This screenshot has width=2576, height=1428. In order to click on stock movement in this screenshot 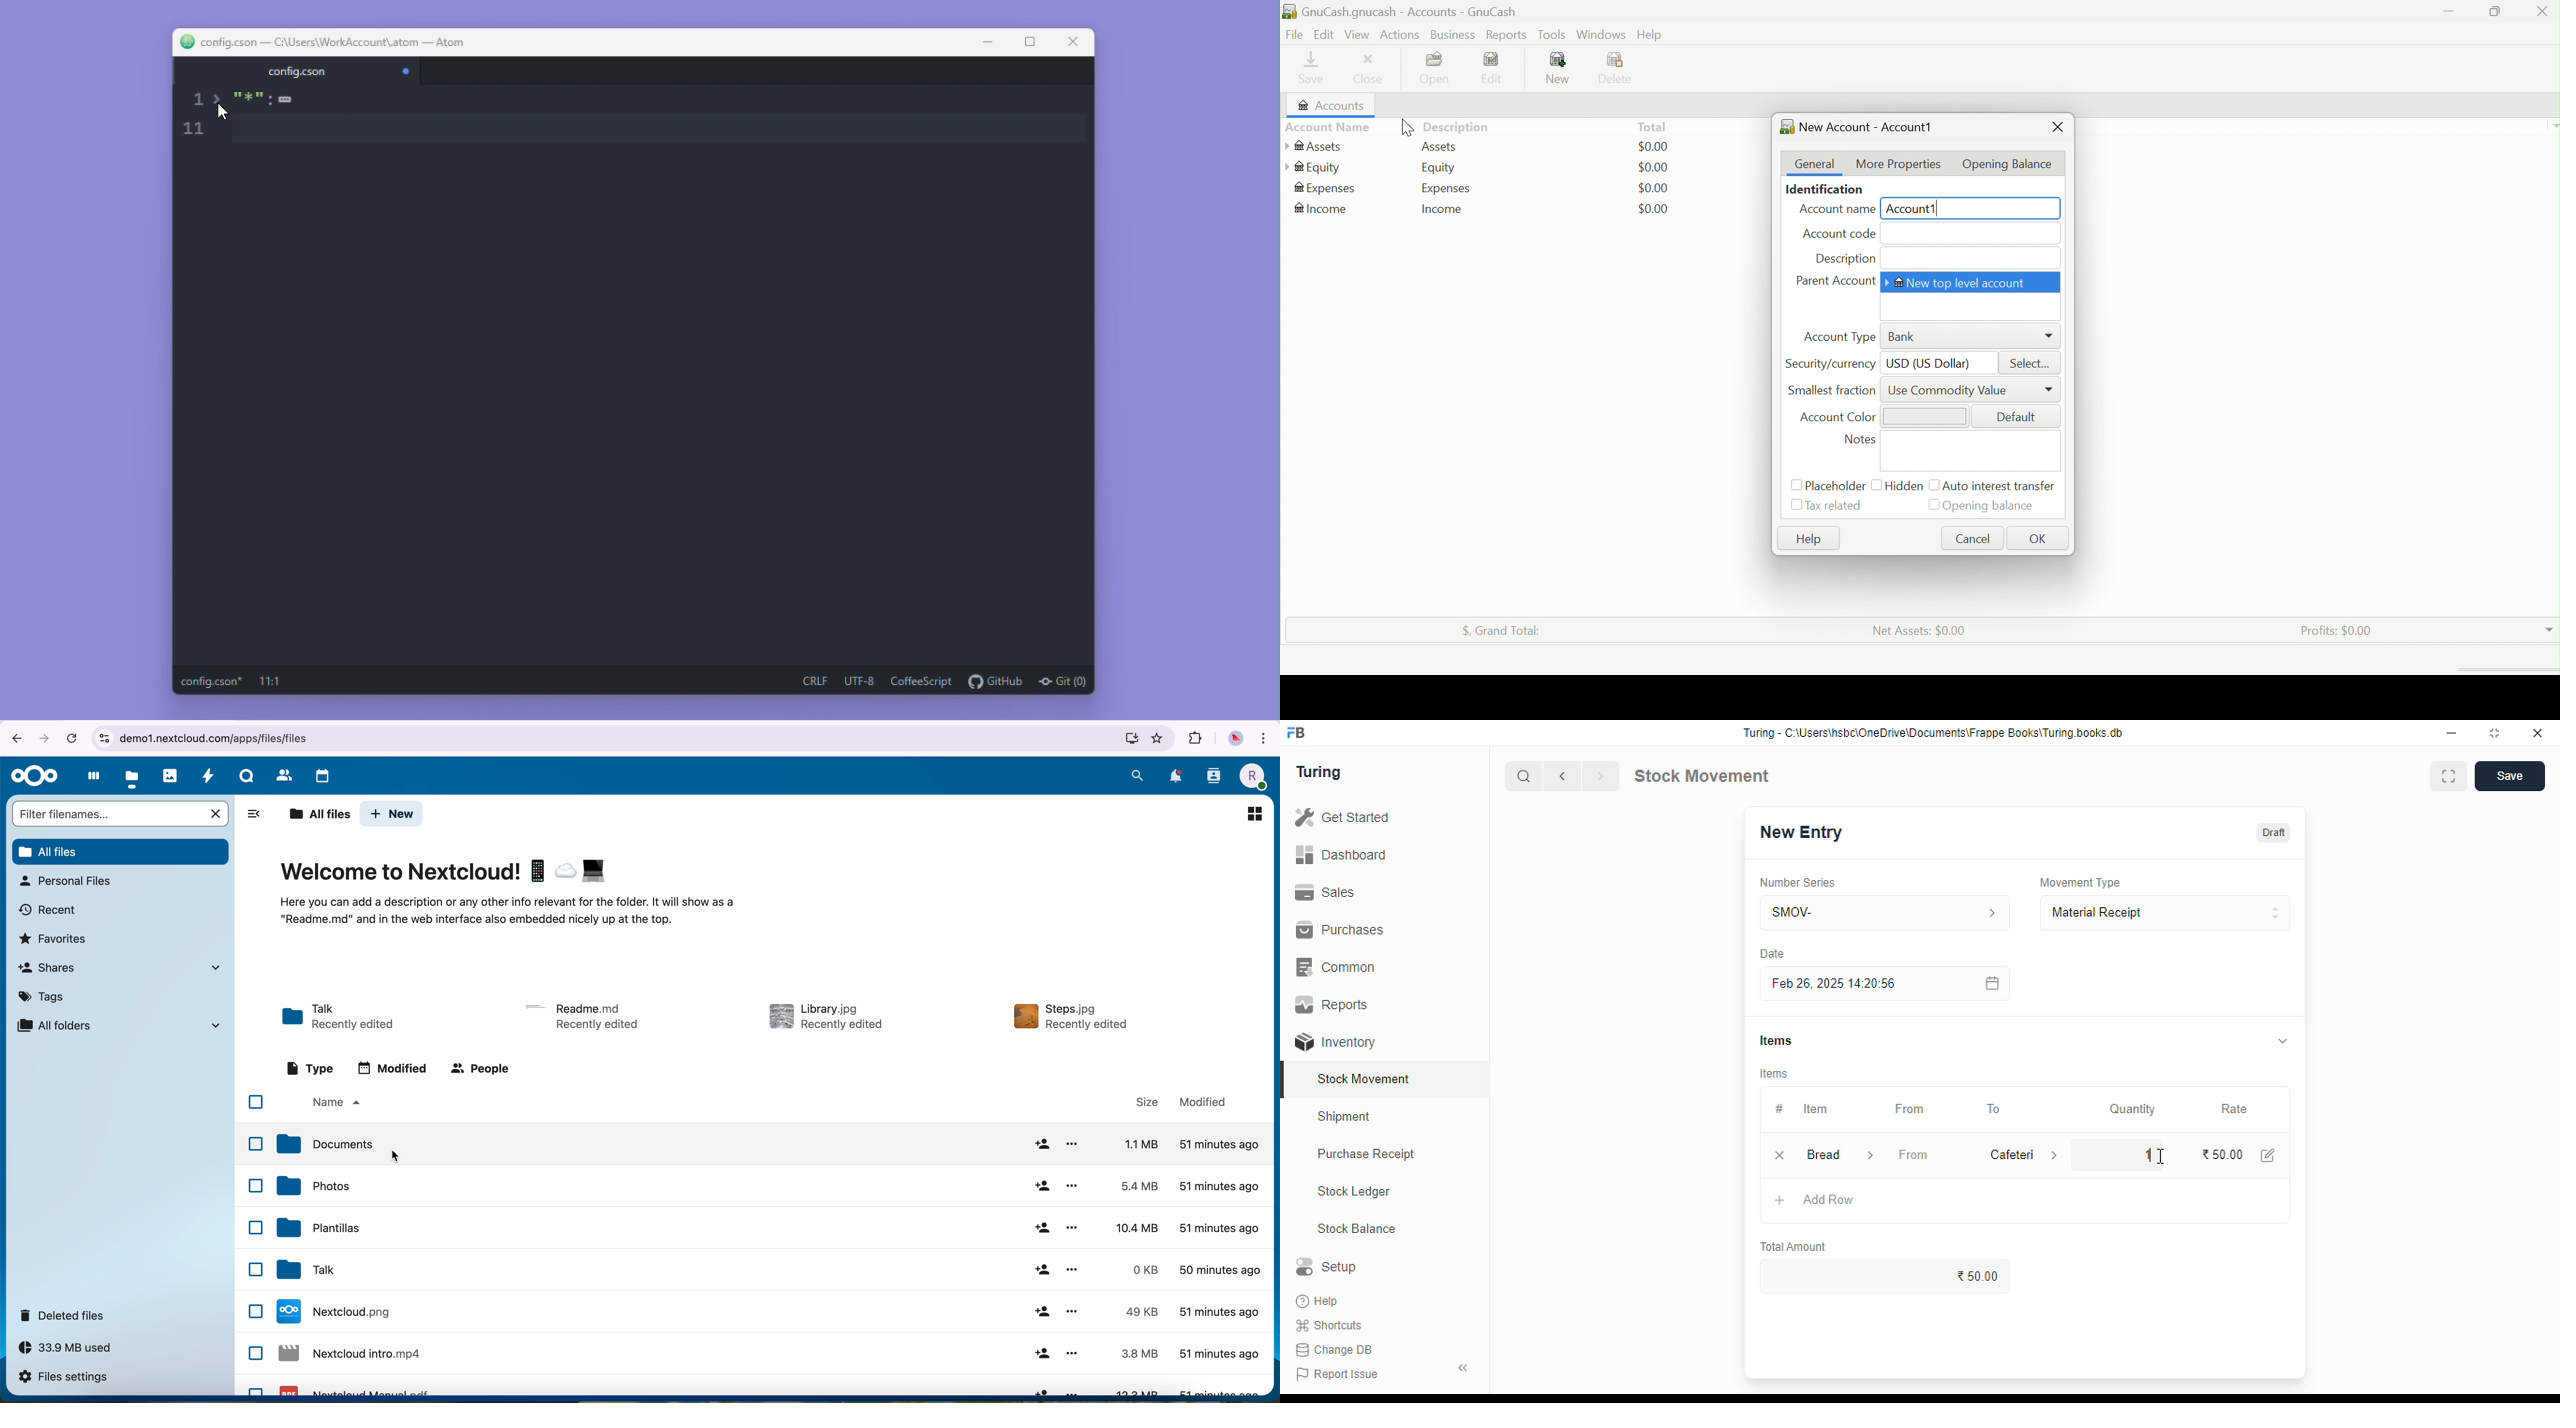, I will do `click(1701, 775)`.